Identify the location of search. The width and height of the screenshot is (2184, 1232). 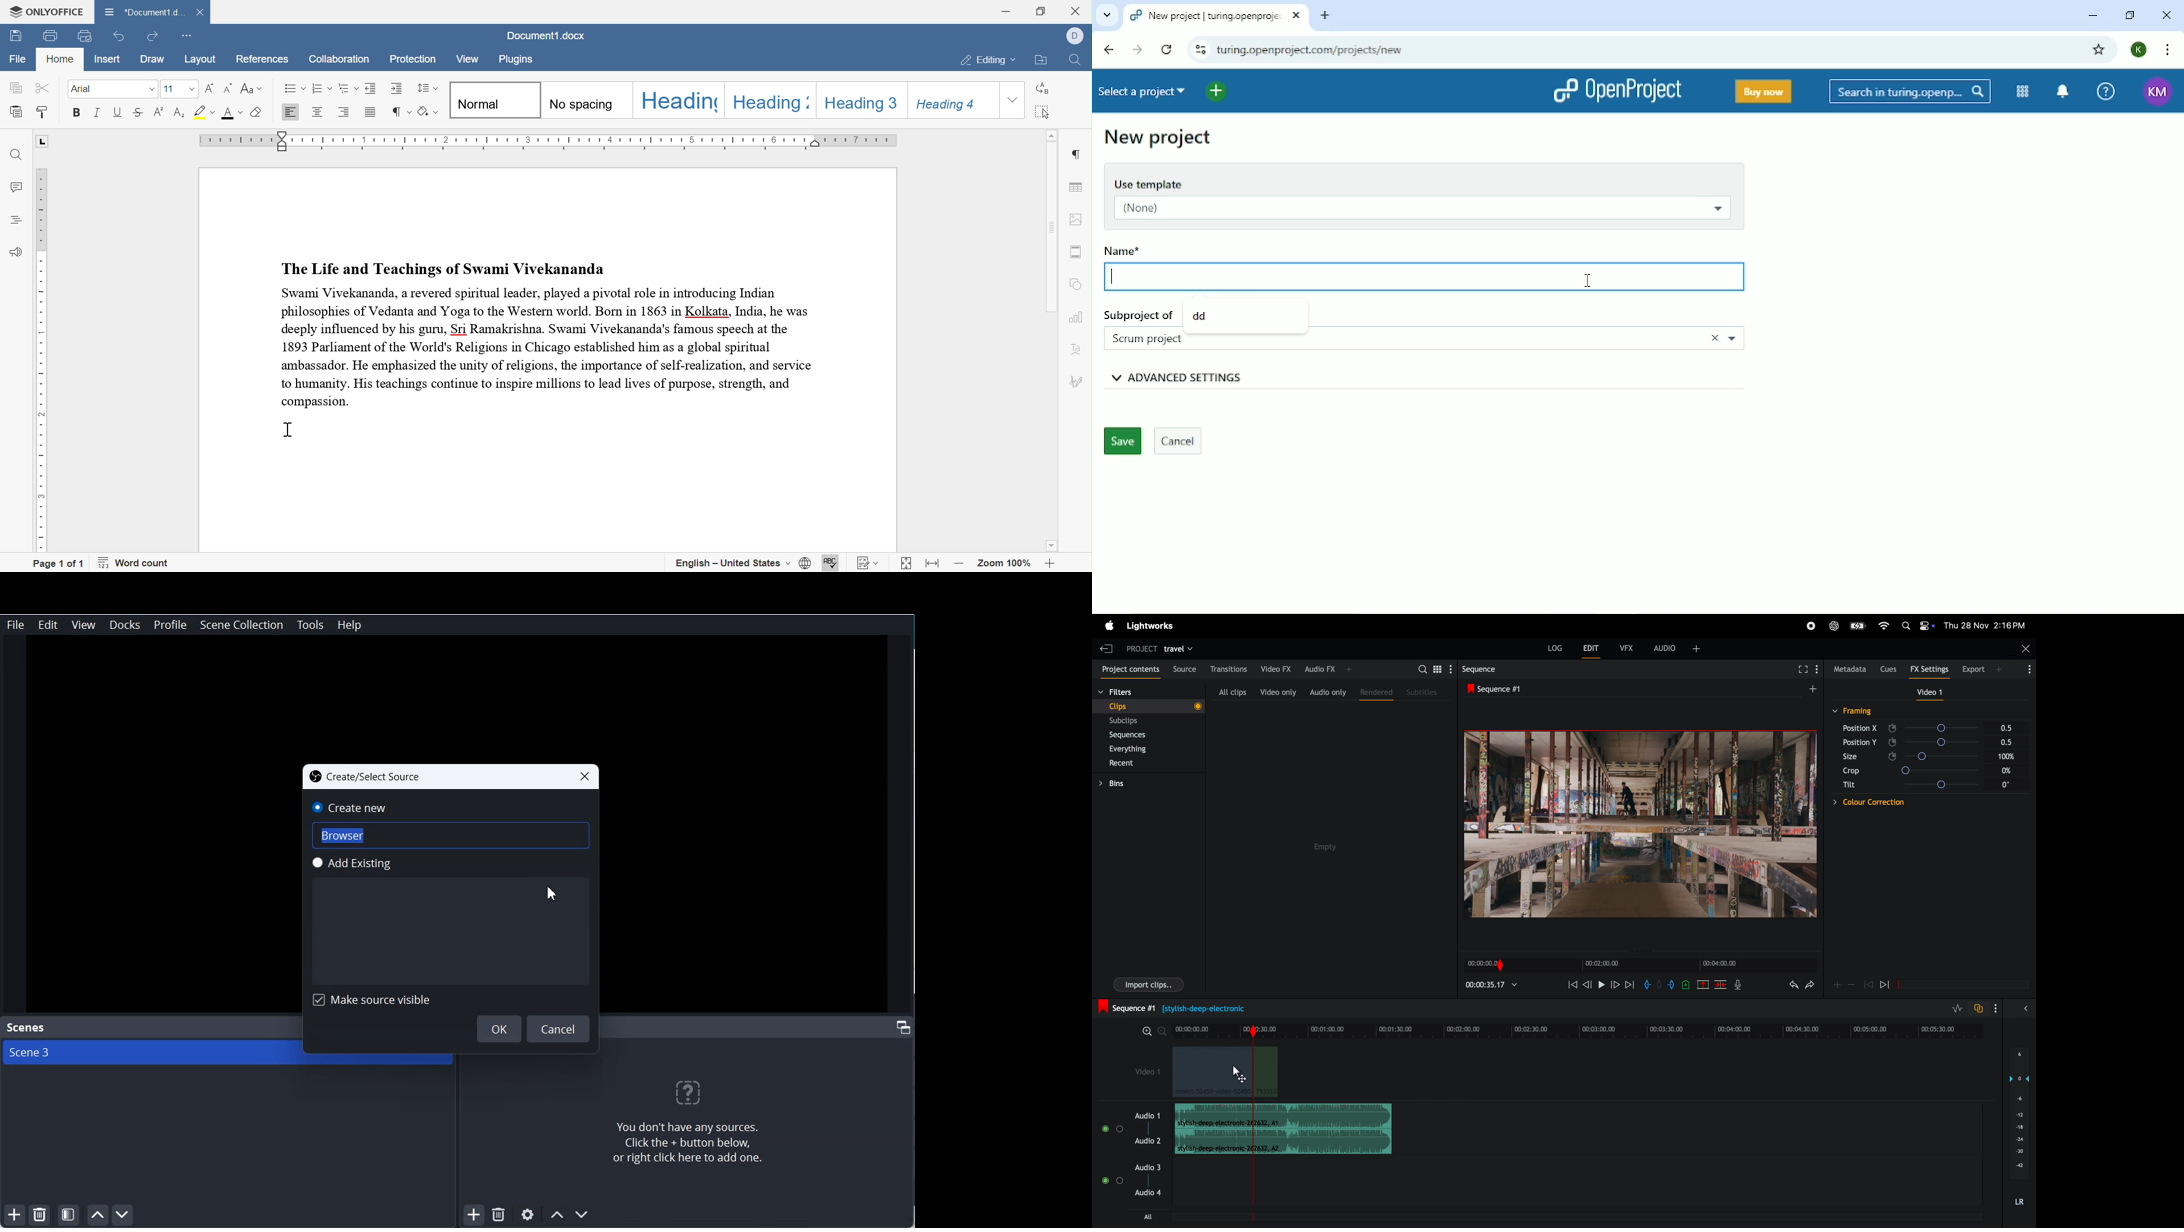
(1433, 668).